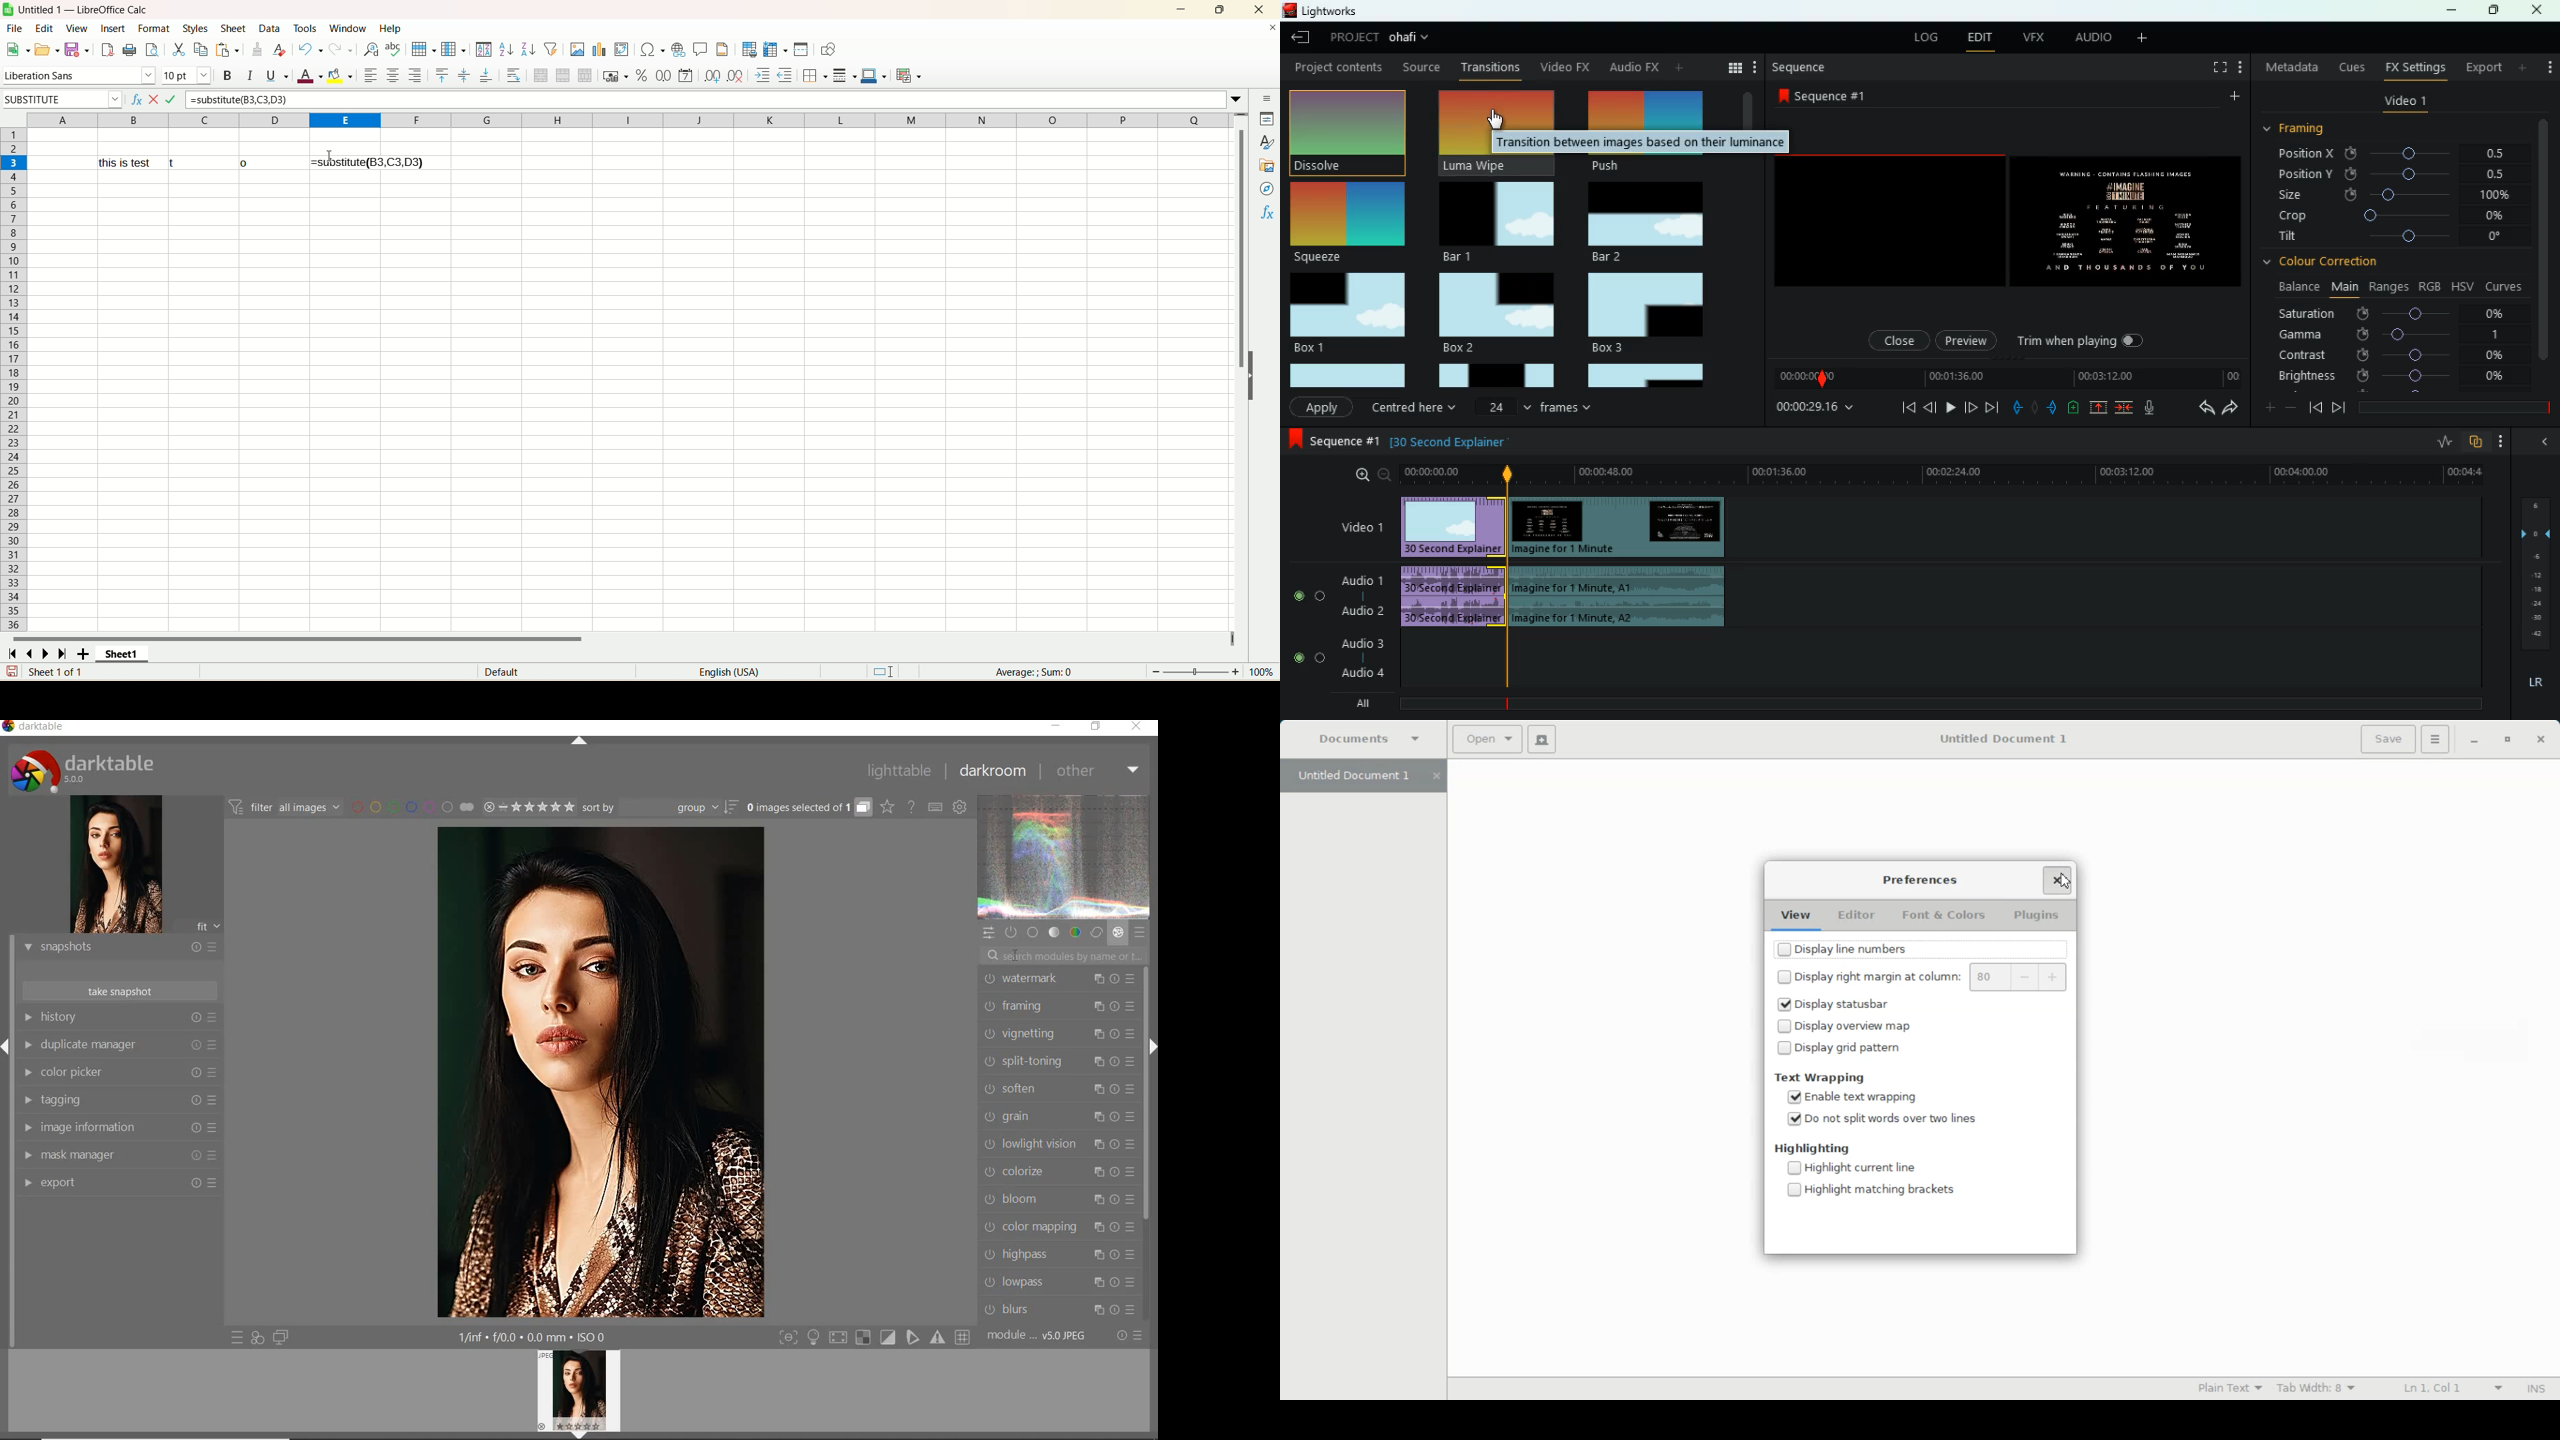  What do you see at coordinates (1266, 217) in the screenshot?
I see `function` at bounding box center [1266, 217].